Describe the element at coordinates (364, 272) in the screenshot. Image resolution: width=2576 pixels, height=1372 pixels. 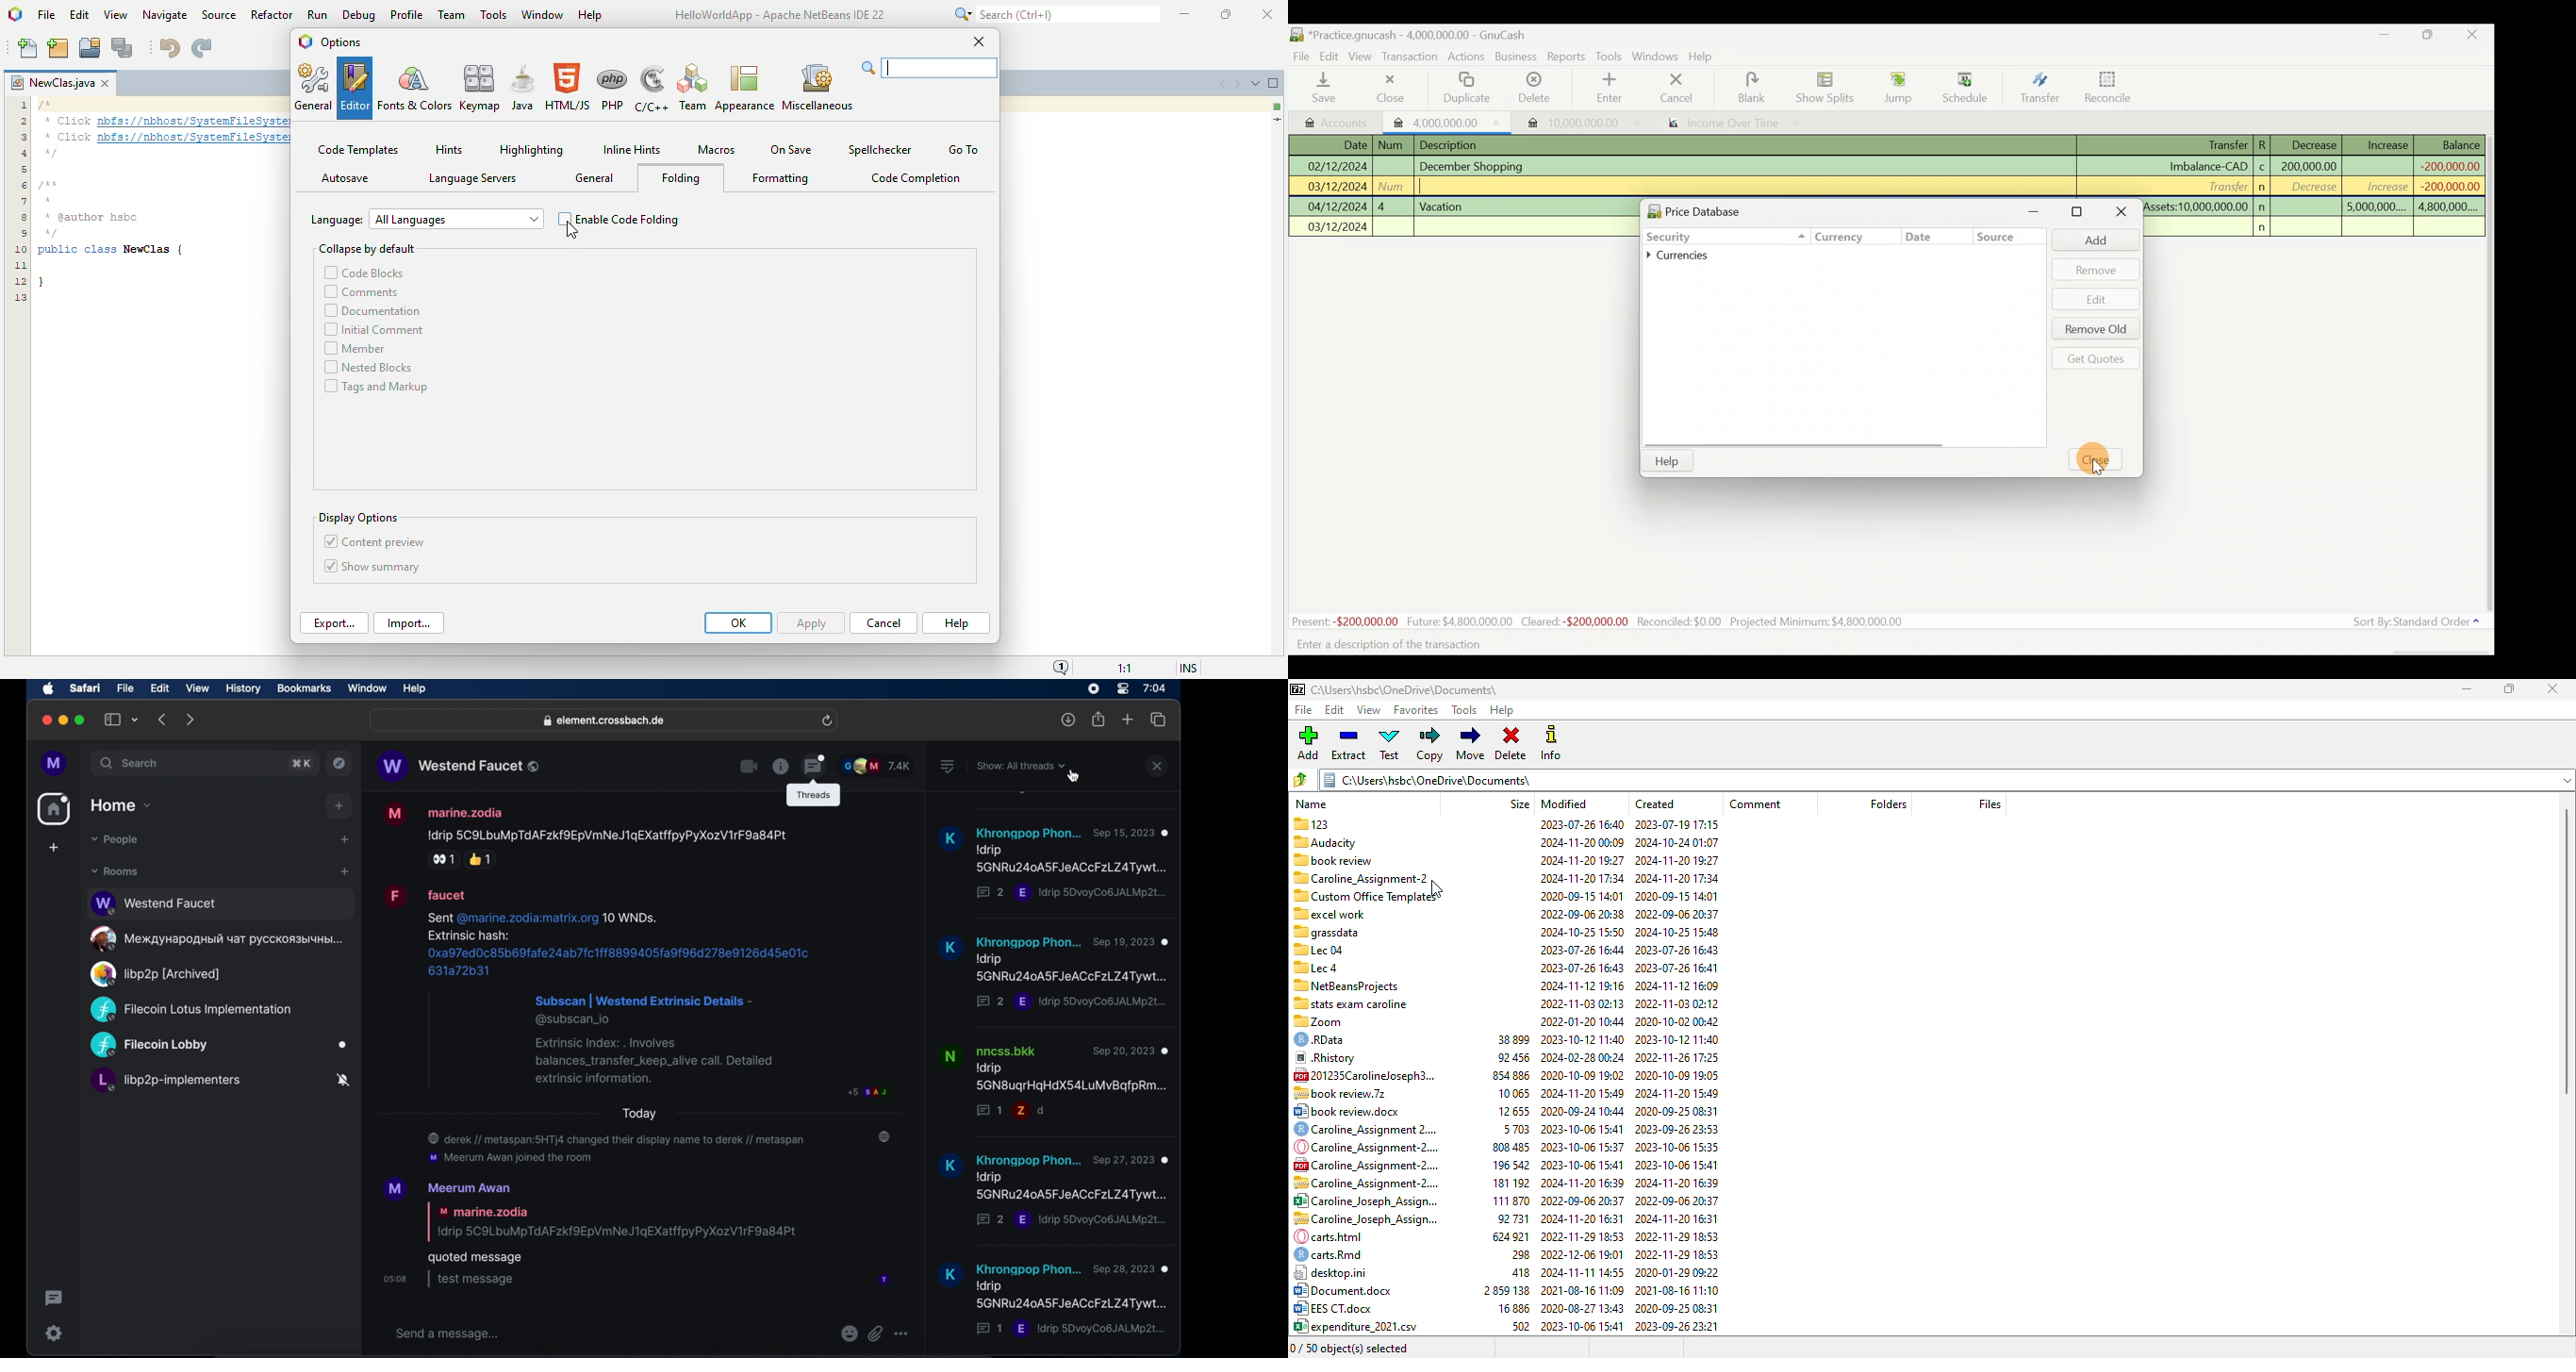
I see `code blocks` at that location.